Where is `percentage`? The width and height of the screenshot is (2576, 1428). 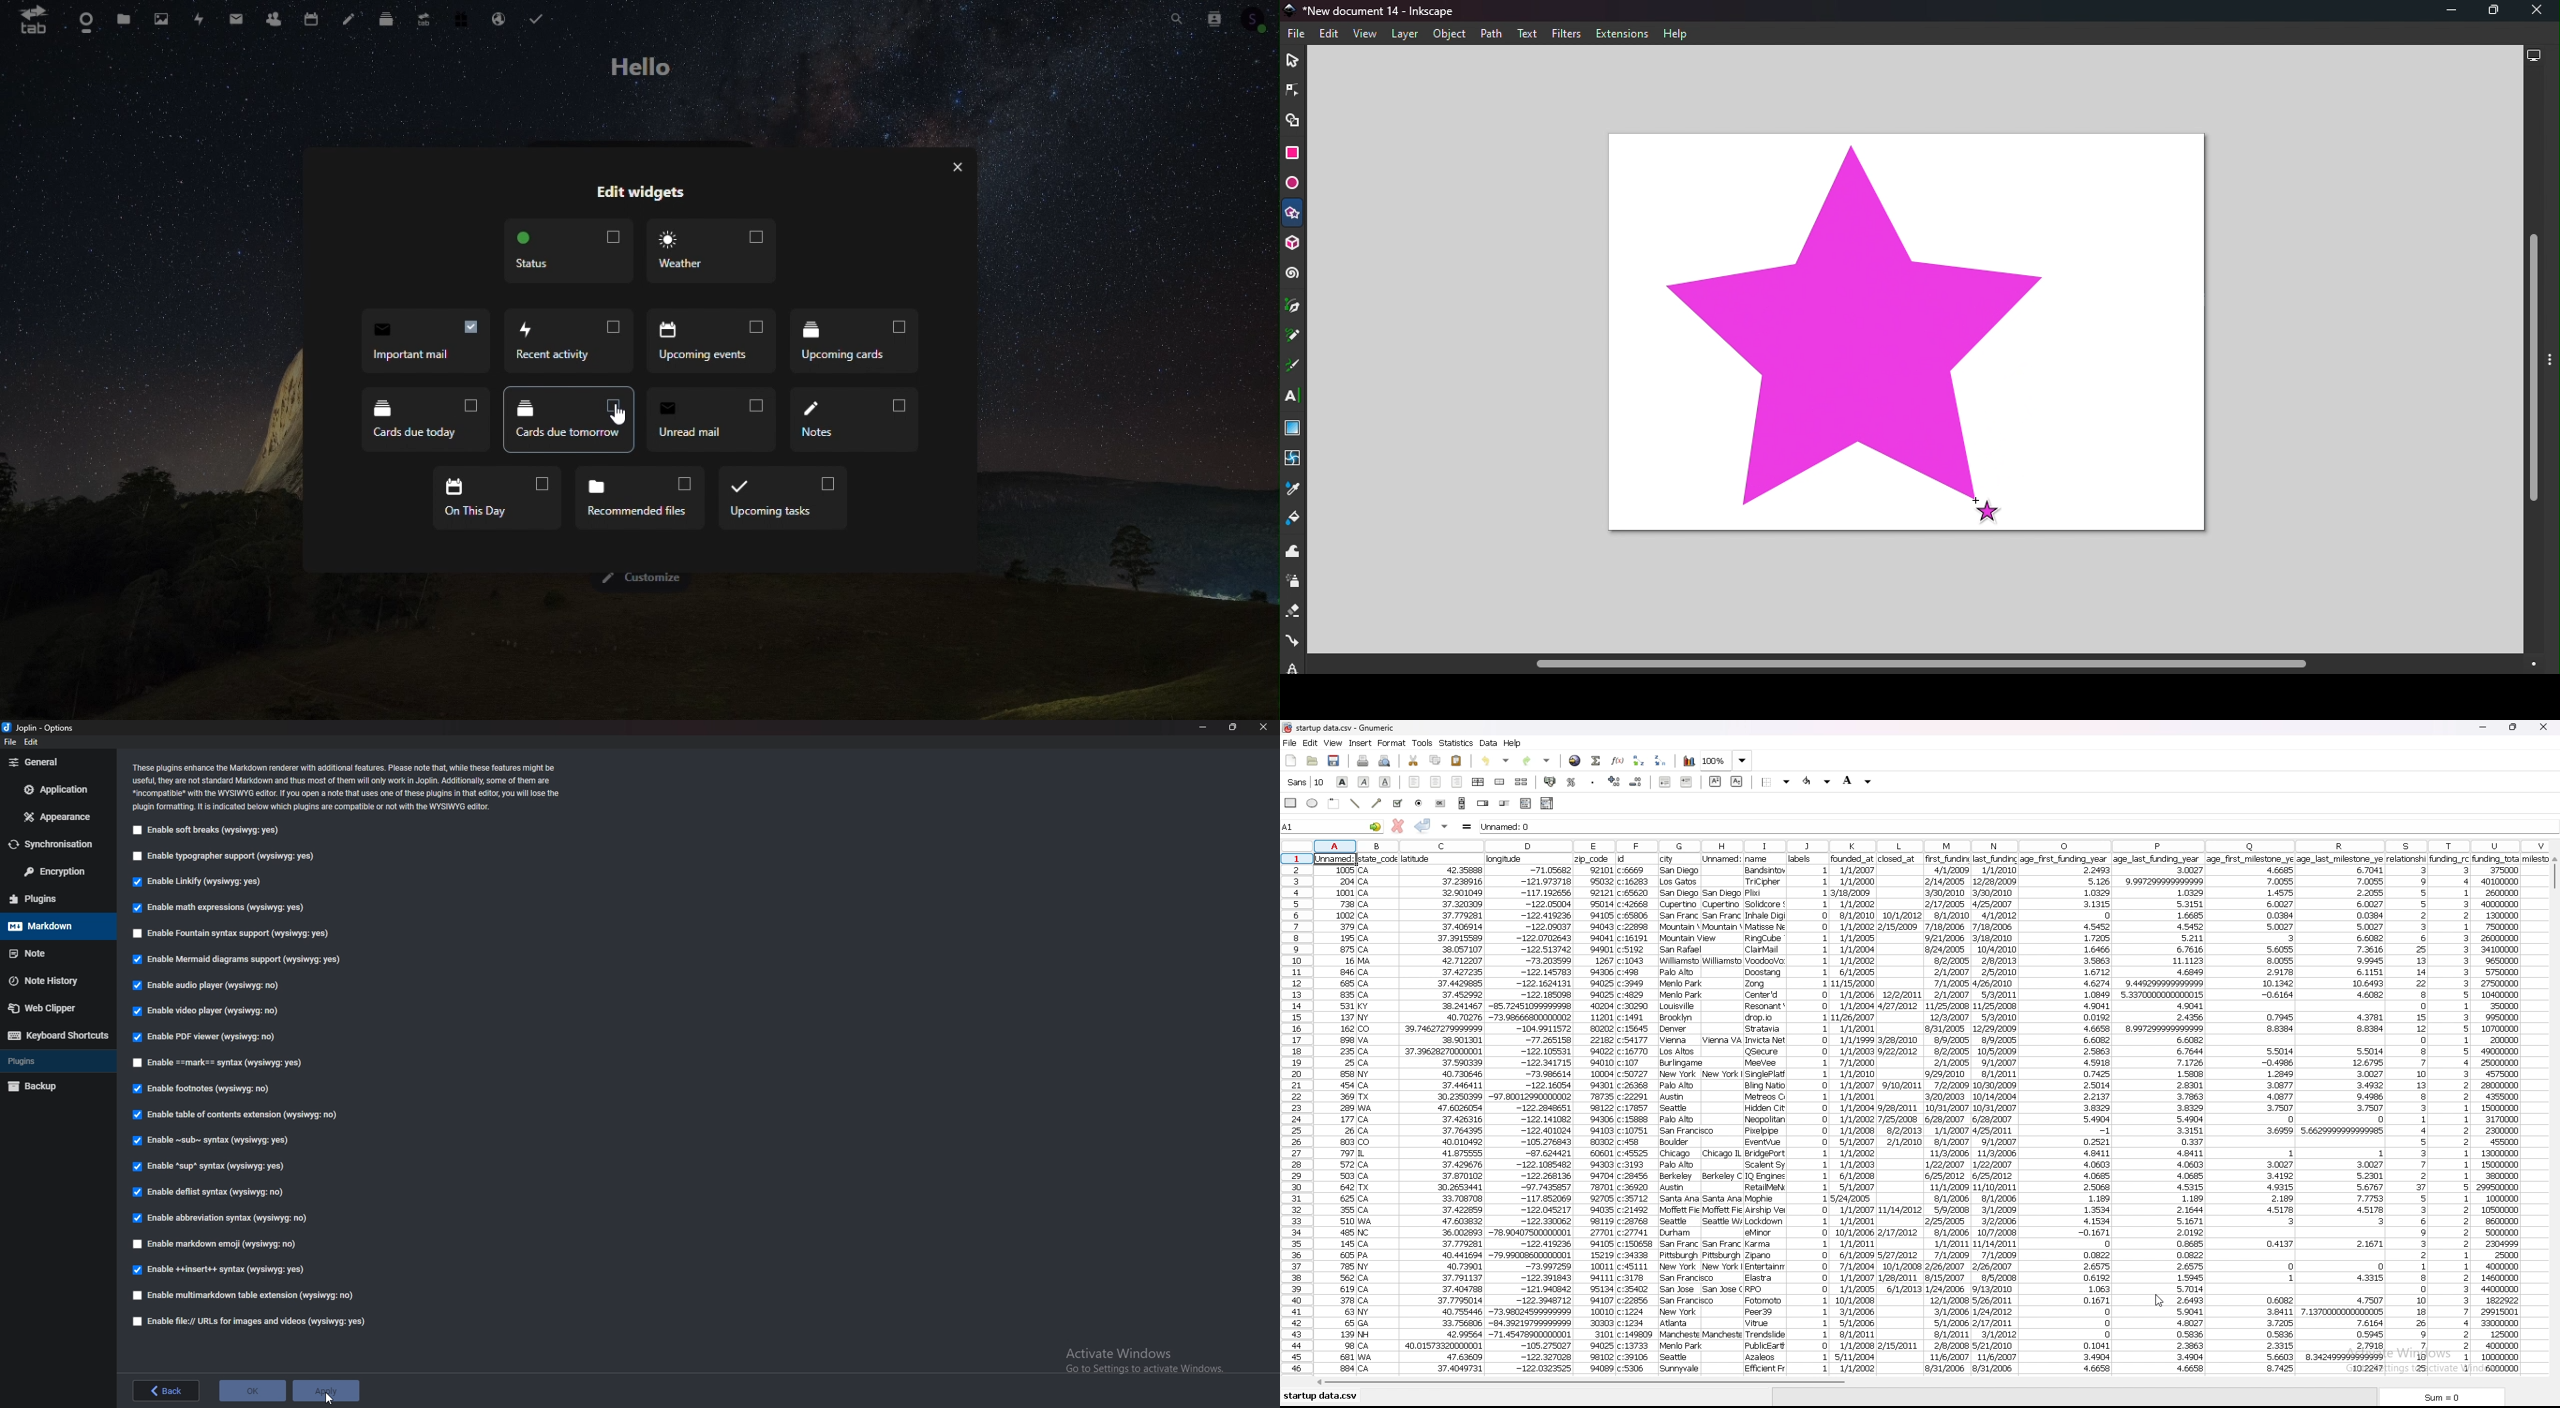
percentage is located at coordinates (1572, 782).